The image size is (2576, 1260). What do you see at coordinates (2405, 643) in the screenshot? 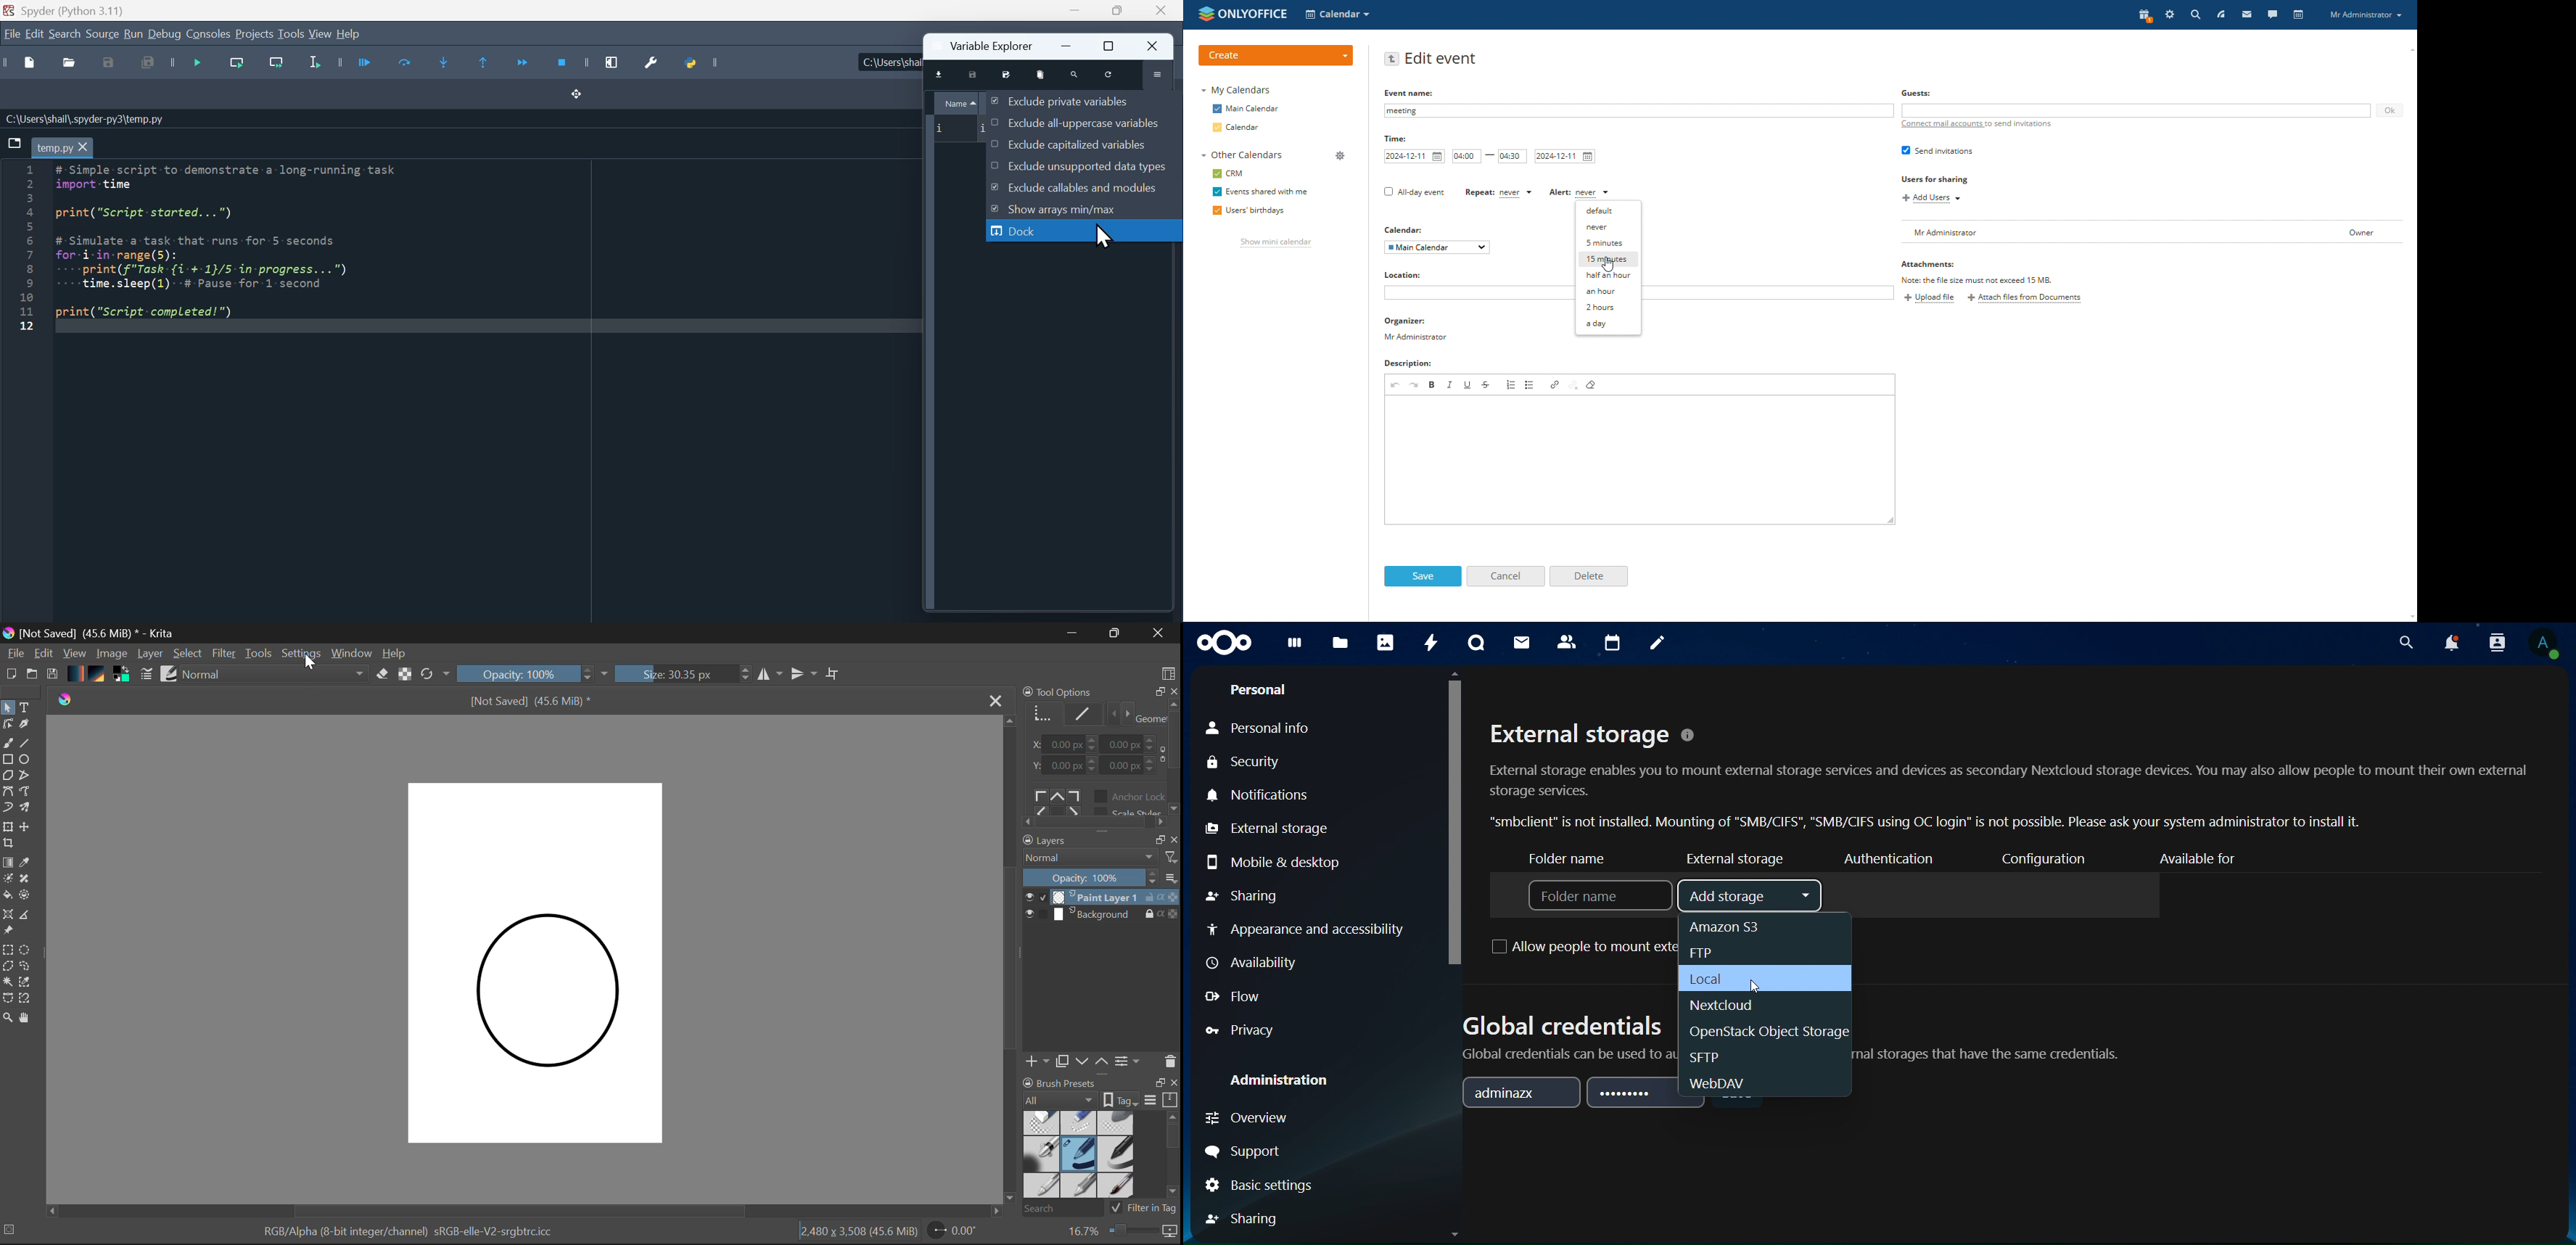
I see `search` at bounding box center [2405, 643].